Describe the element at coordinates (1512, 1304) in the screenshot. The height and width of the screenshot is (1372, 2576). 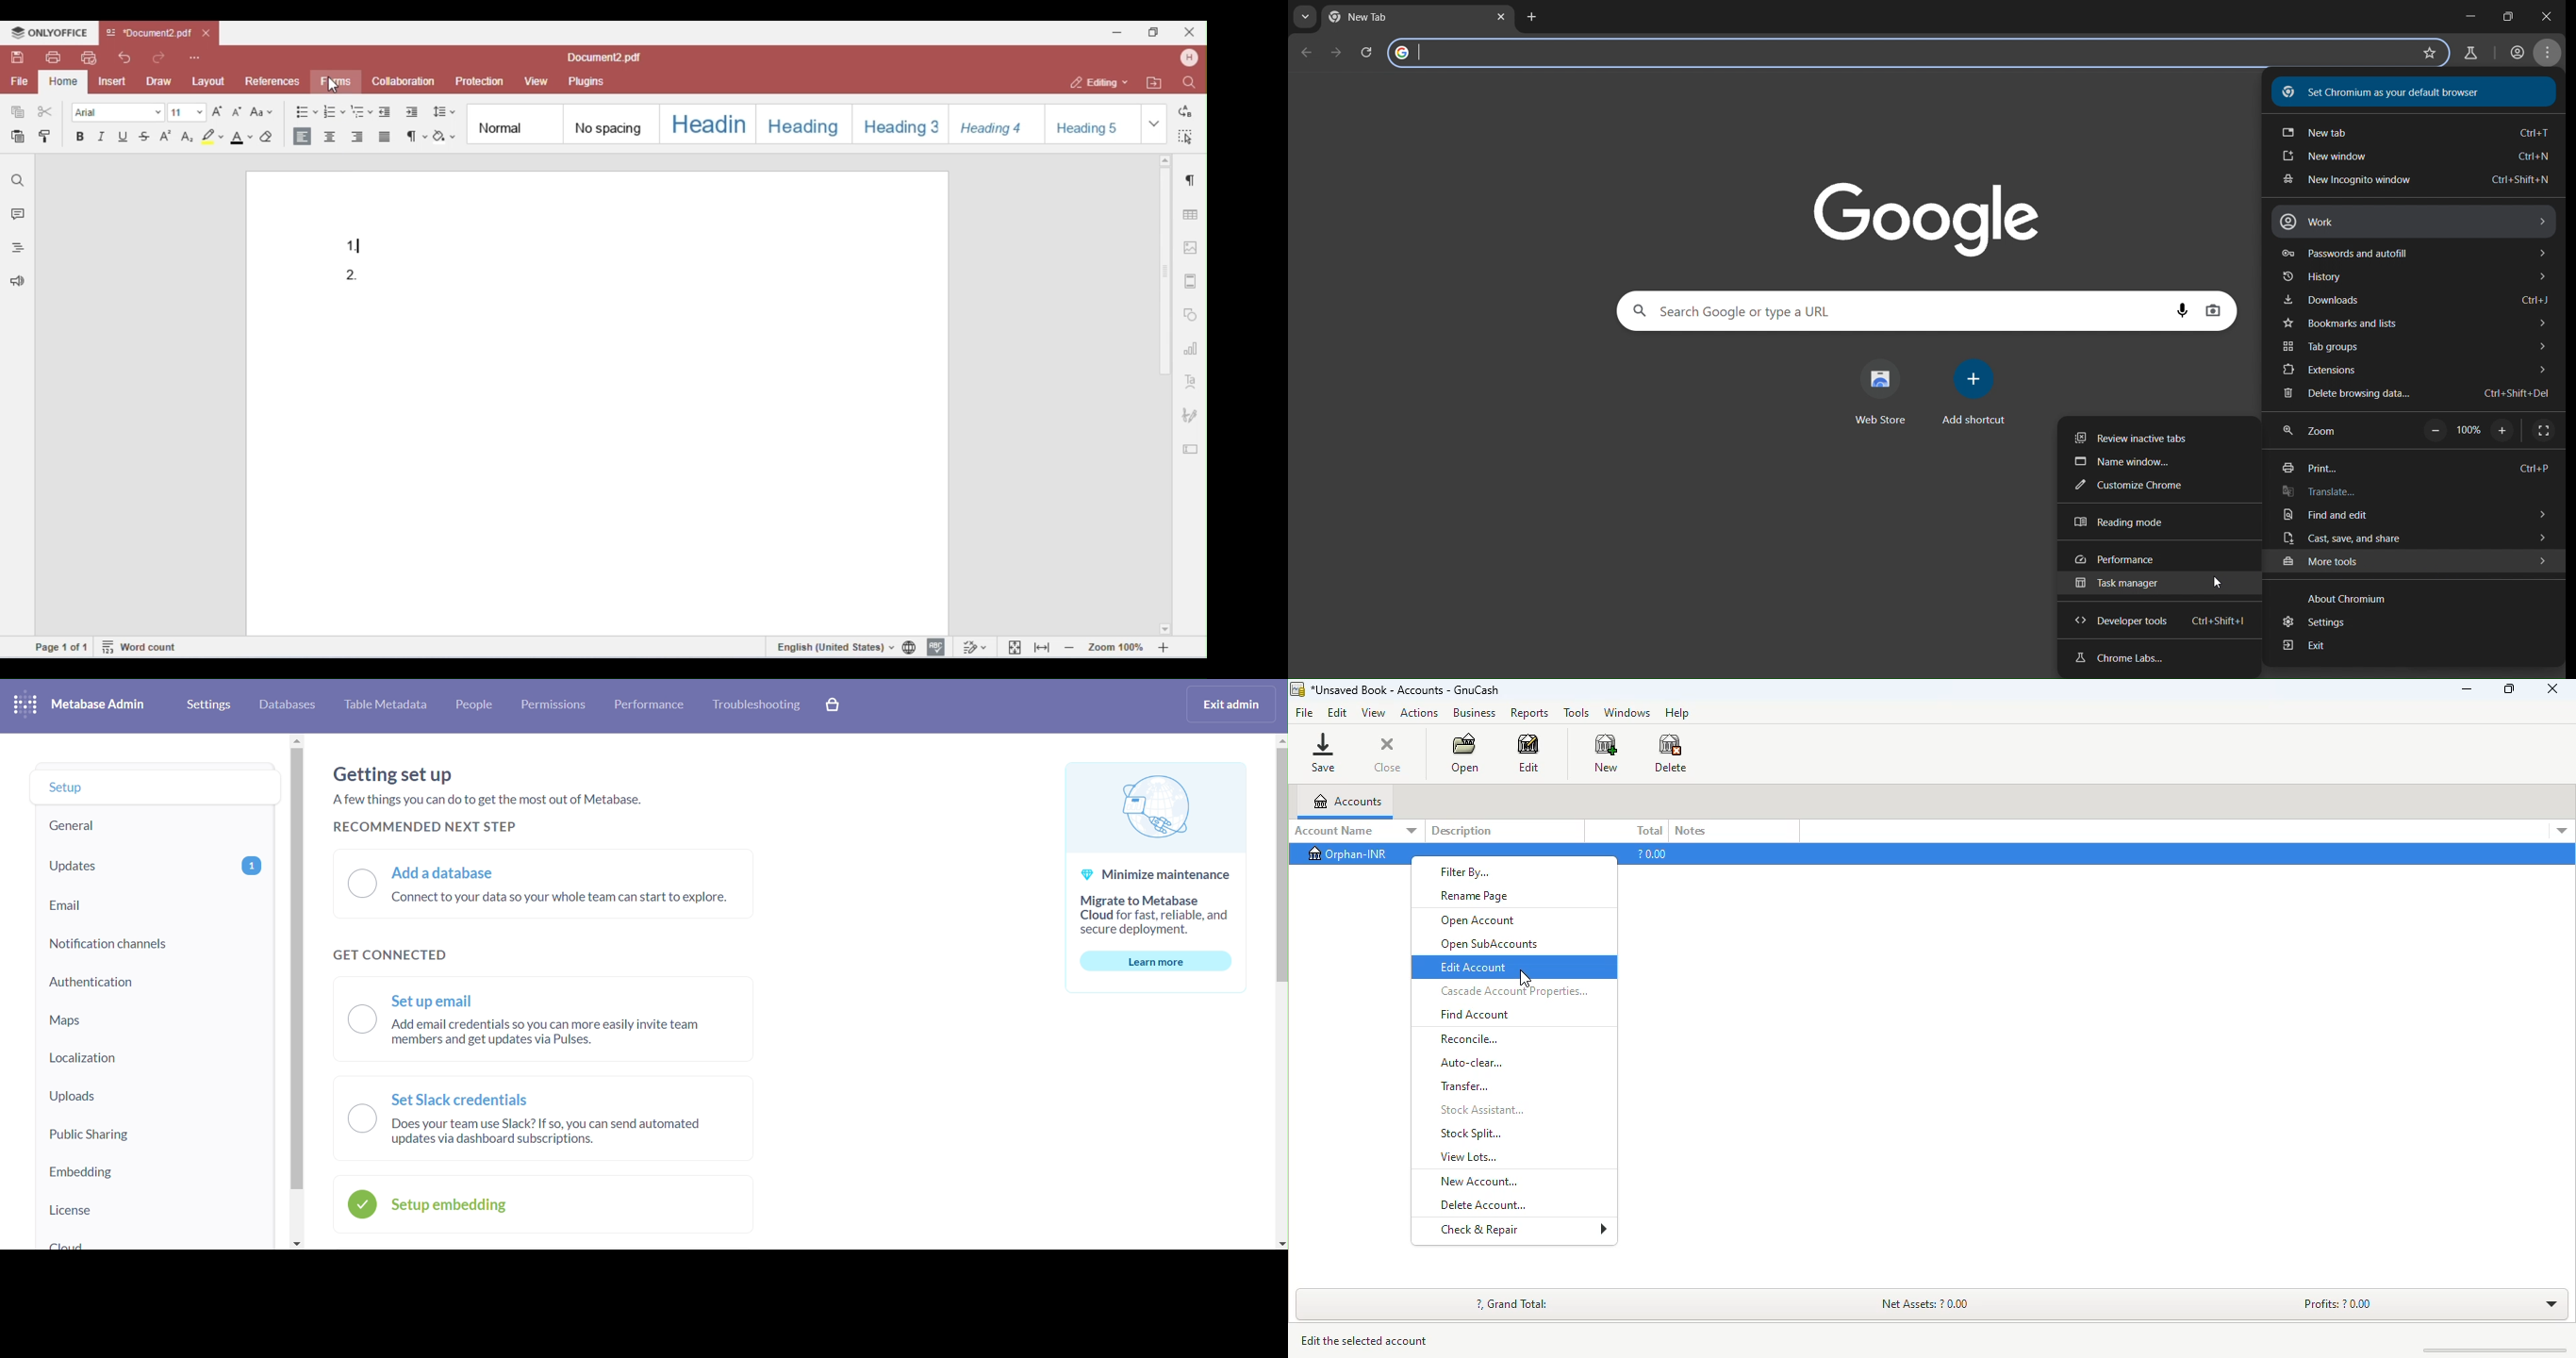
I see `?, grand total: ` at that location.